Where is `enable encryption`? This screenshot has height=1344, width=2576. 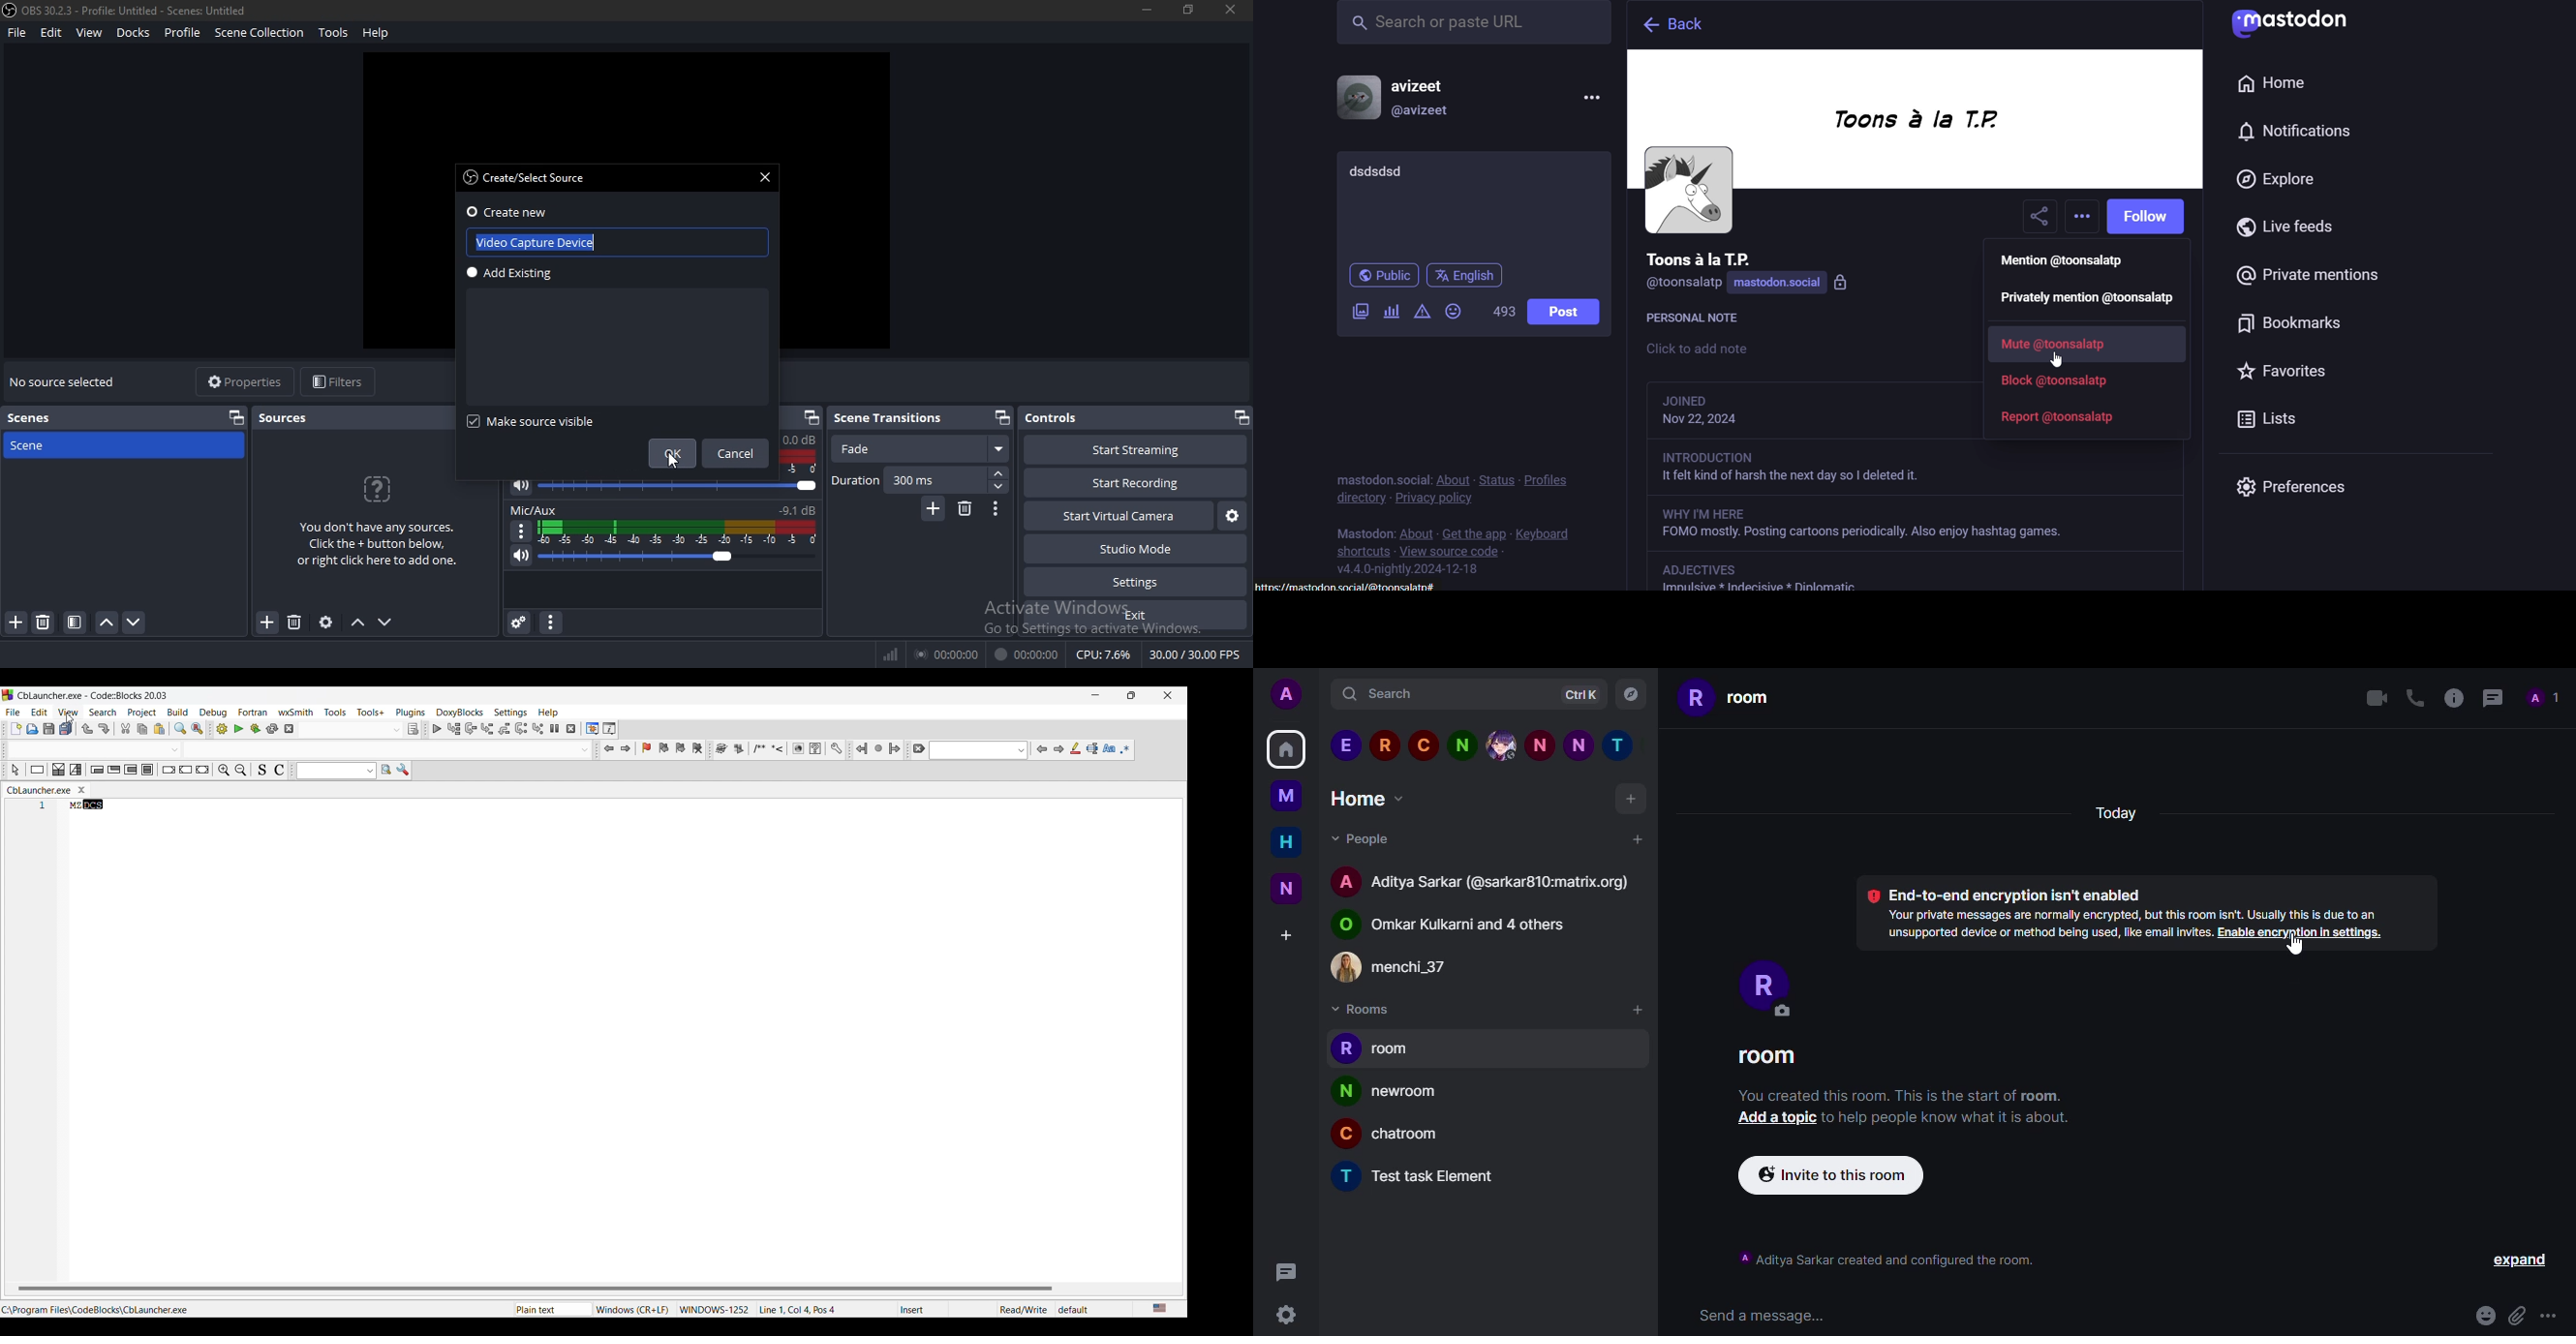 enable encryption is located at coordinates (2298, 934).